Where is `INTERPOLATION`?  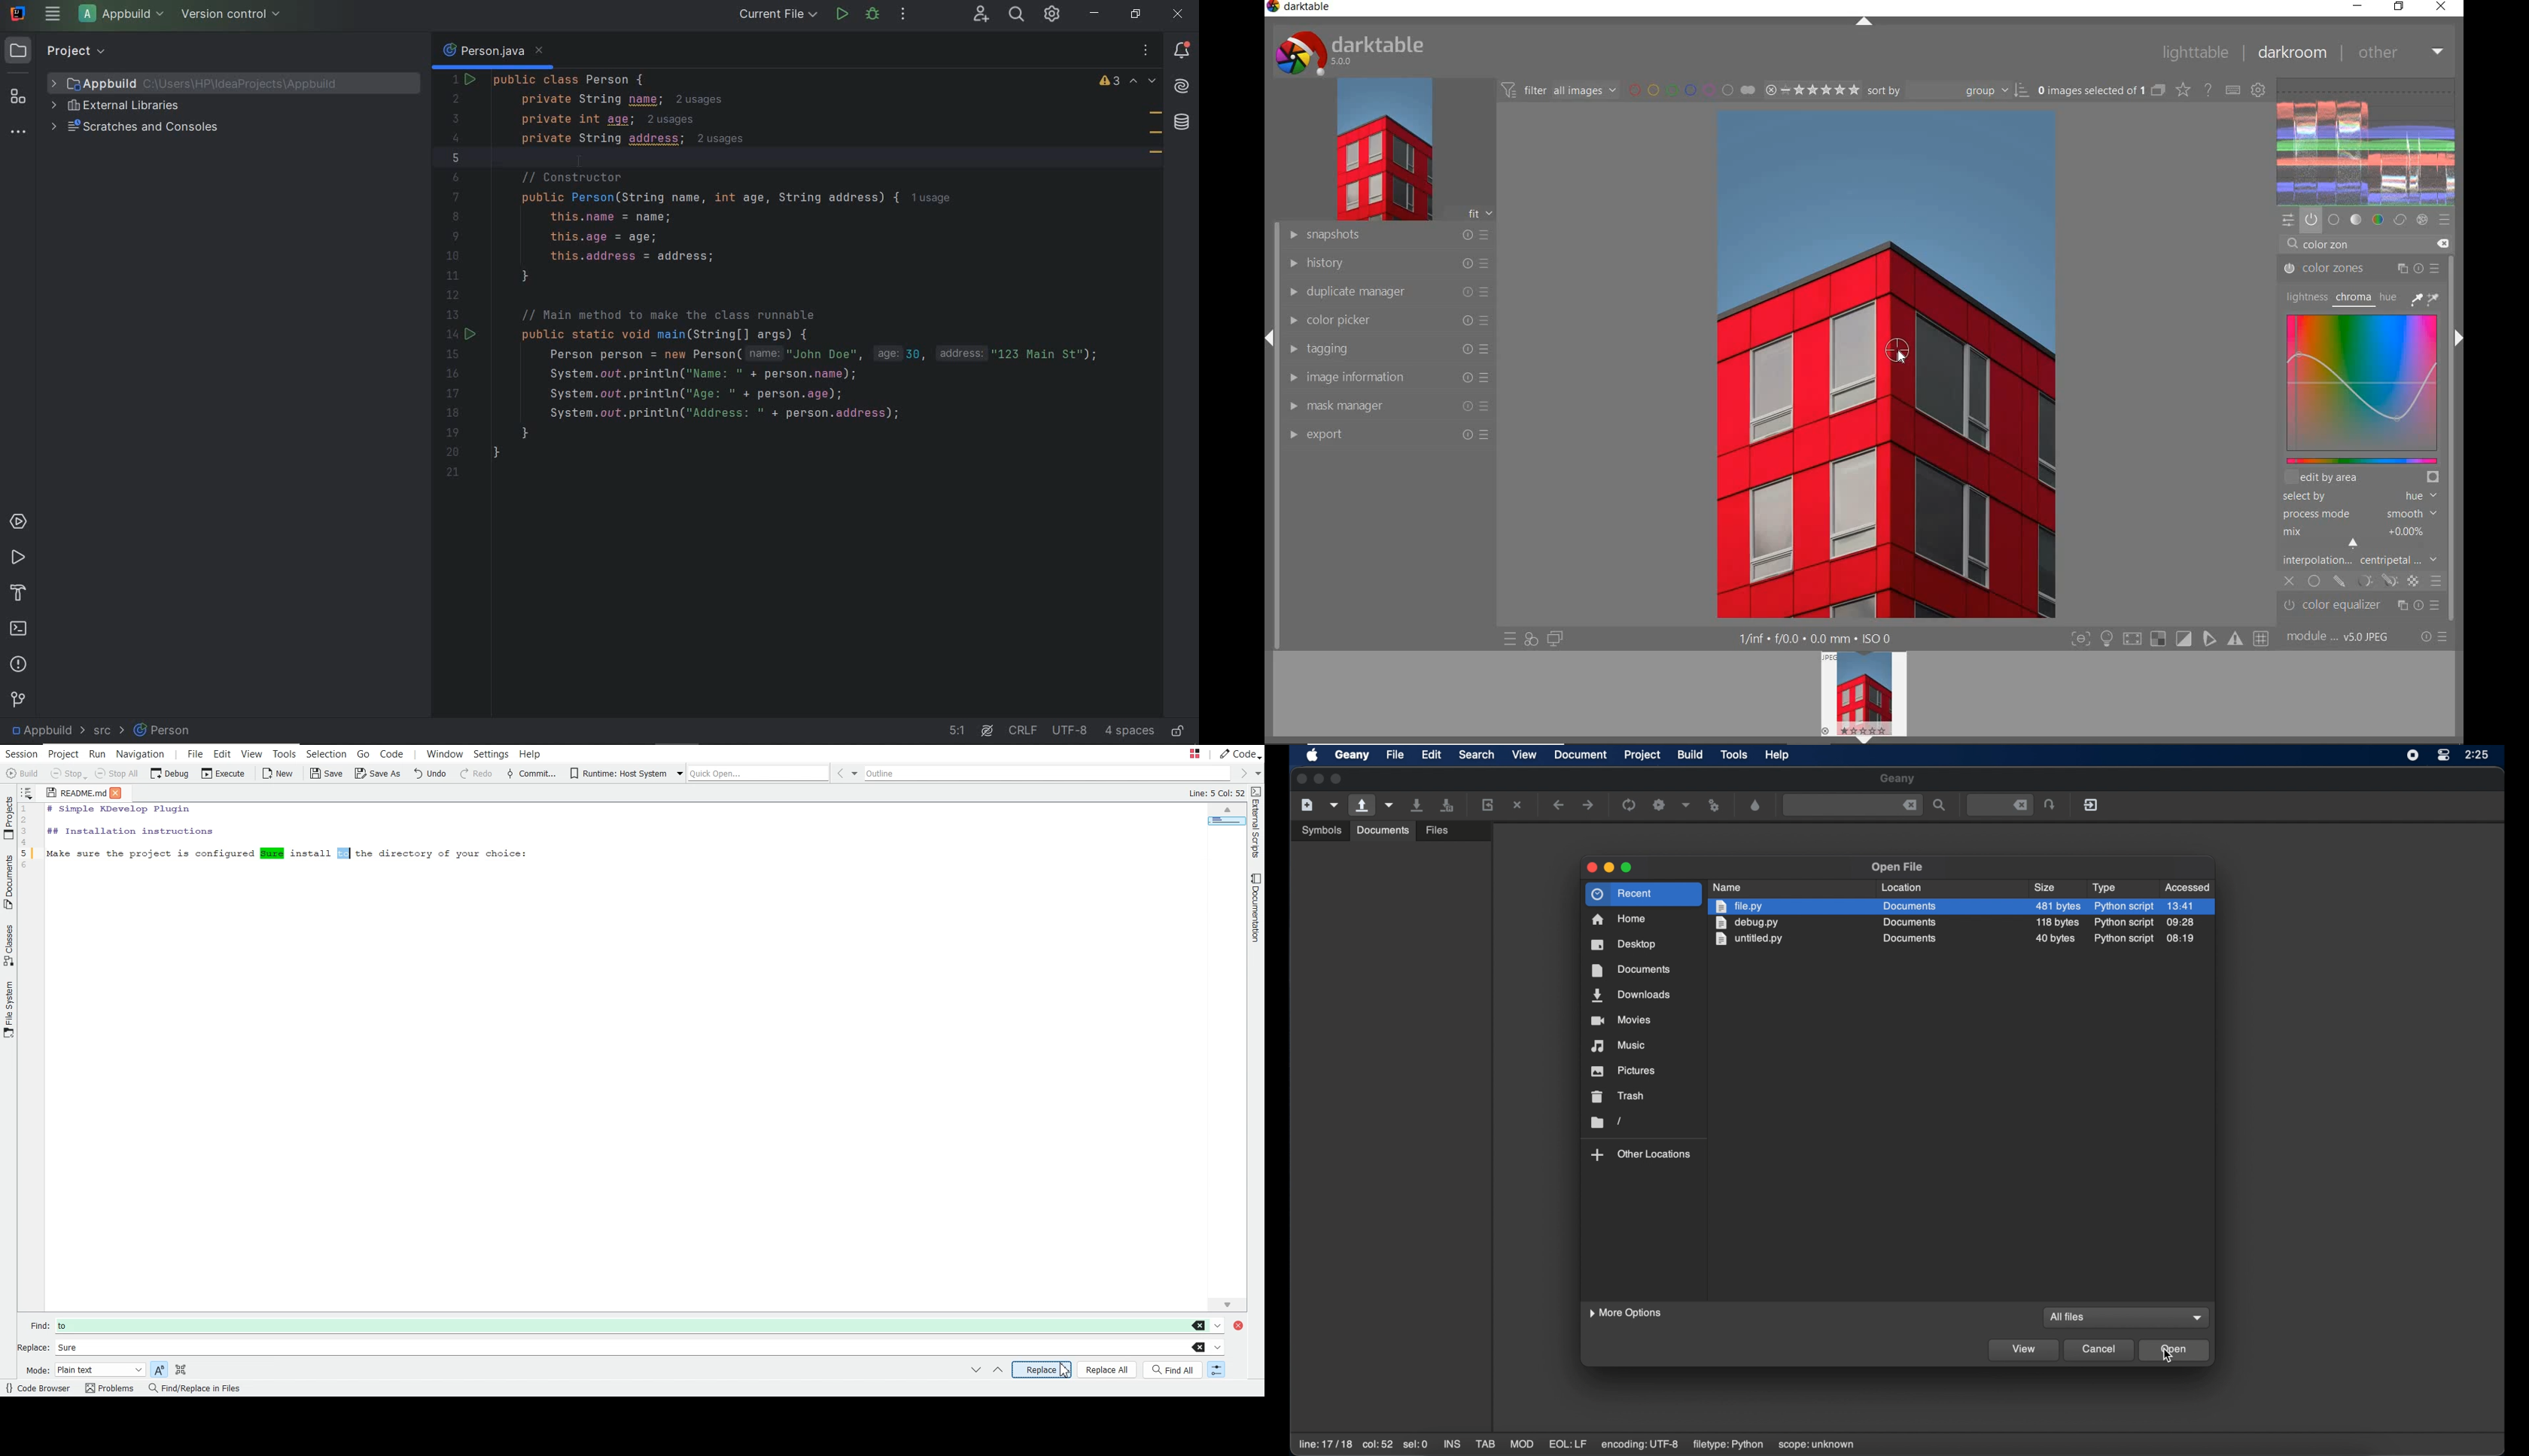
INTERPOLATION is located at coordinates (2359, 559).